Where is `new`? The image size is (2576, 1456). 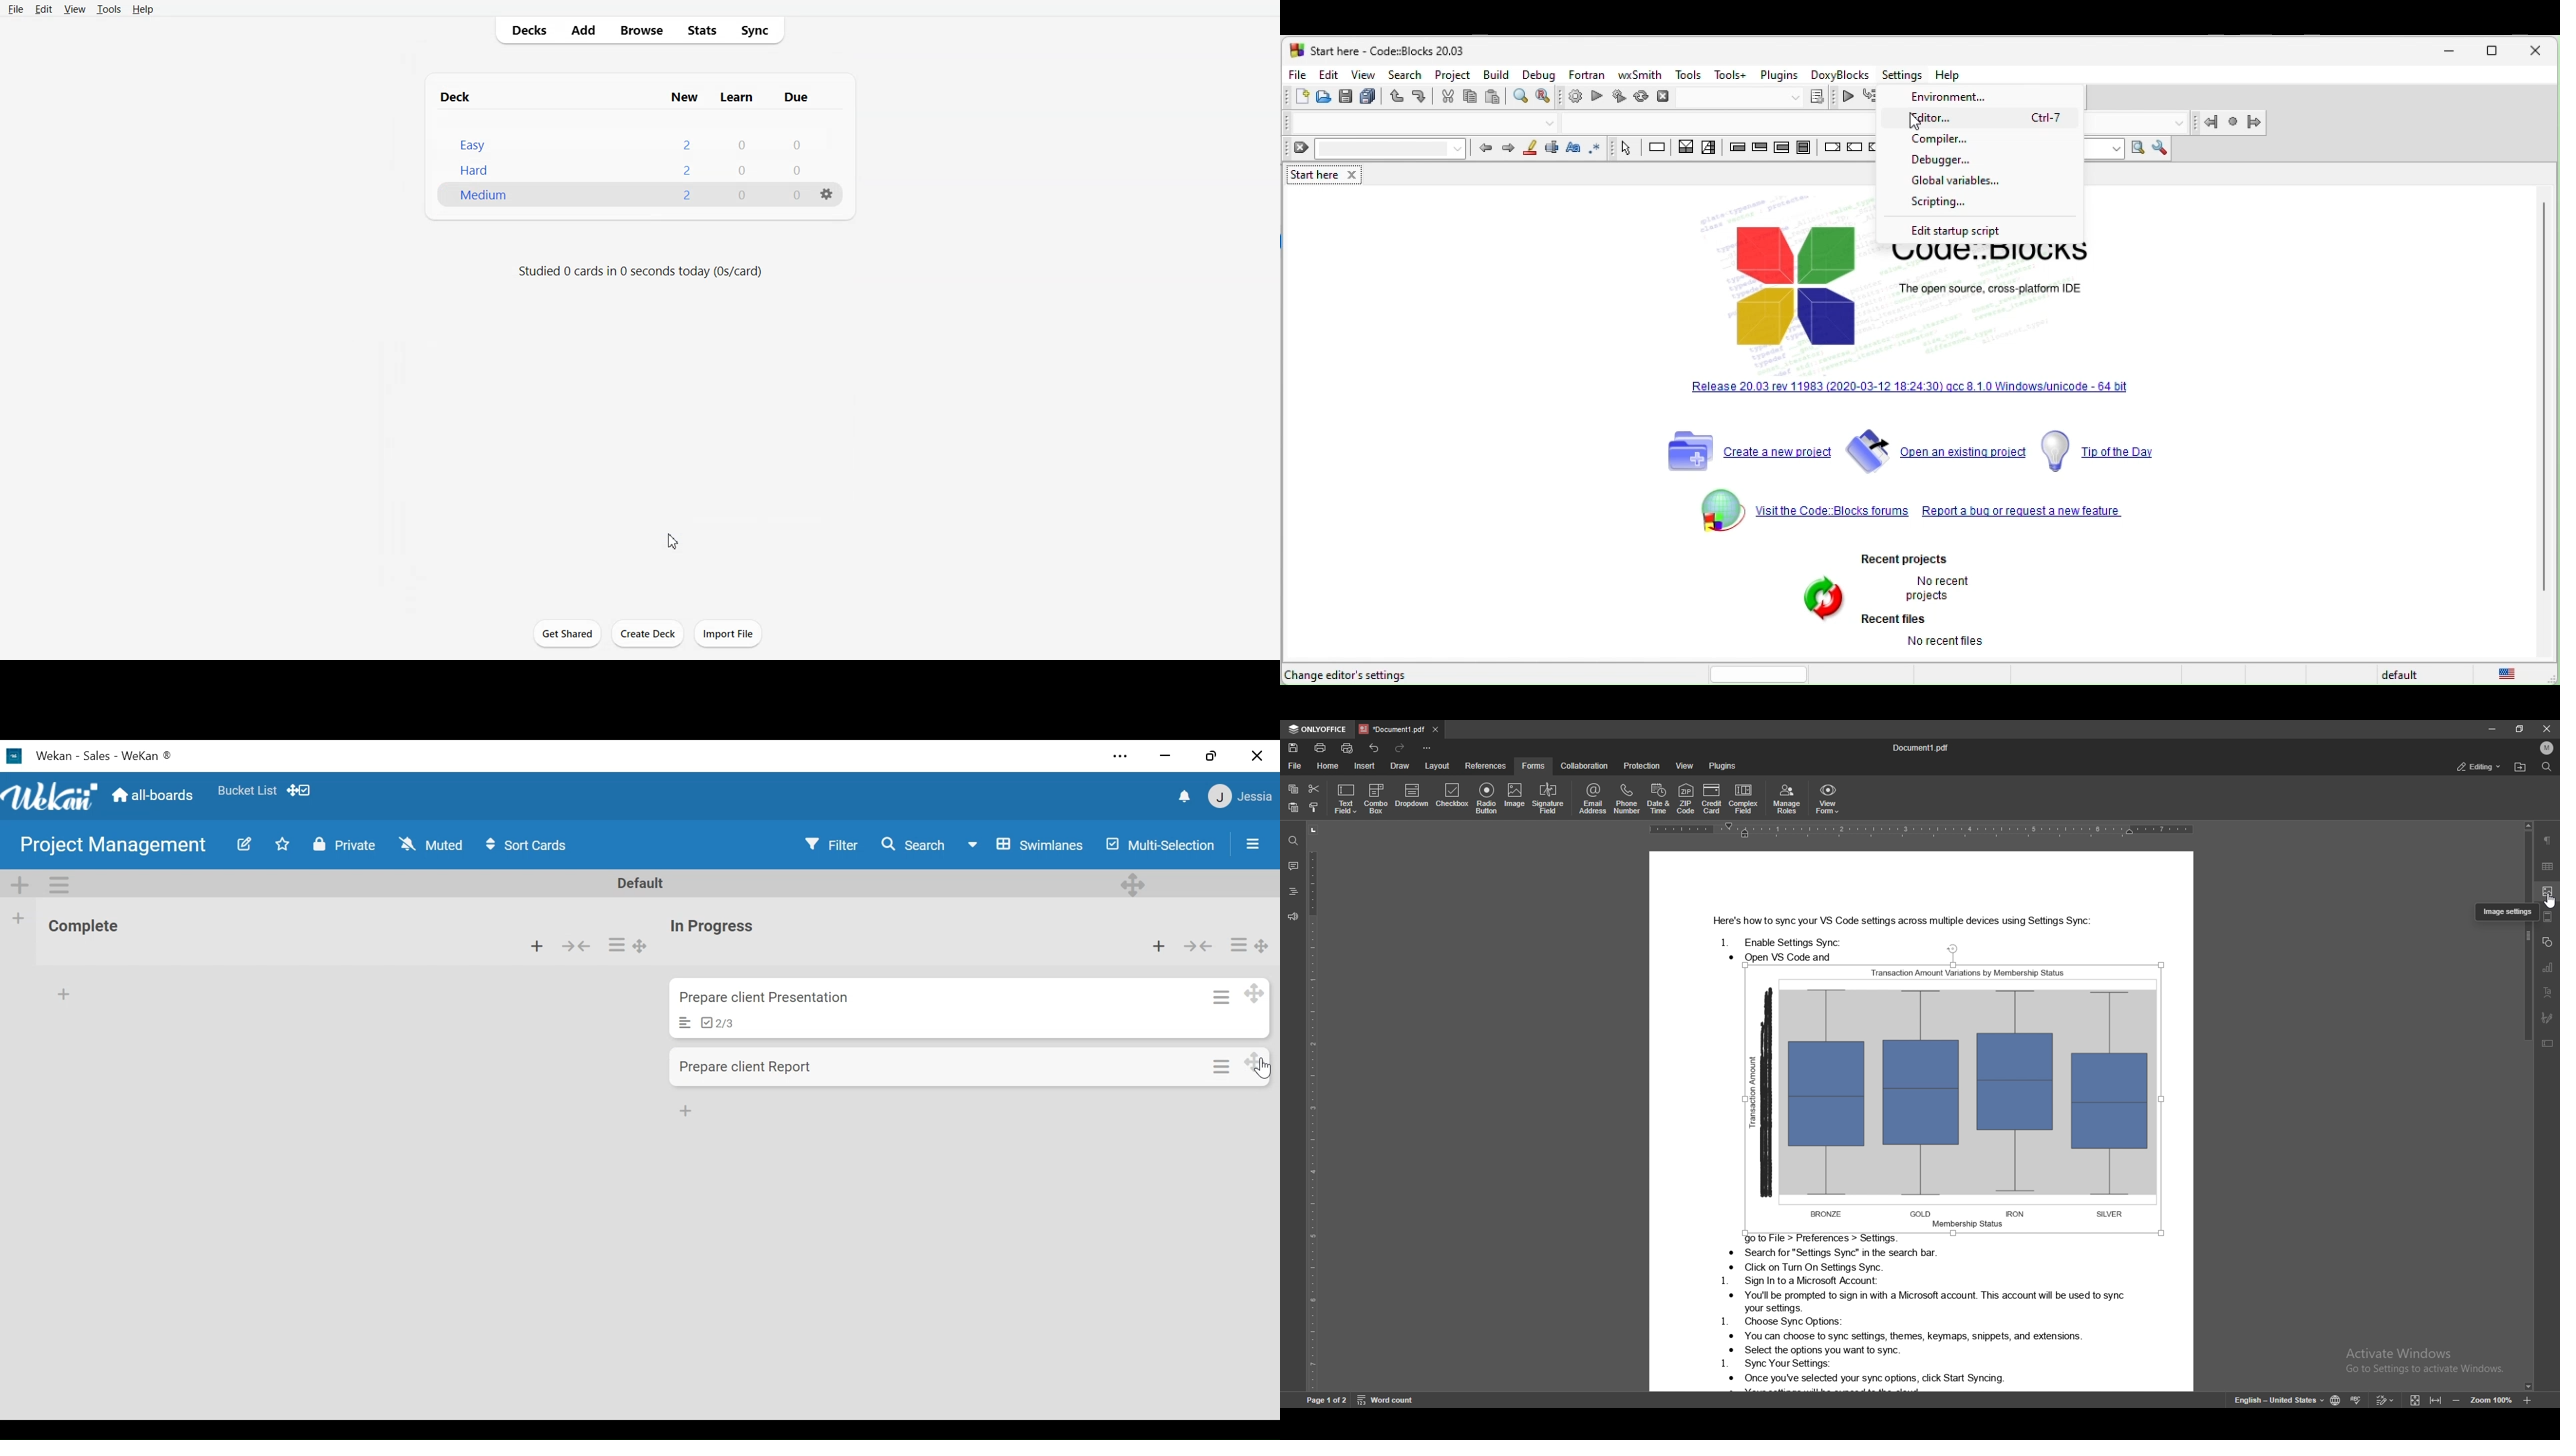
new is located at coordinates (1296, 97).